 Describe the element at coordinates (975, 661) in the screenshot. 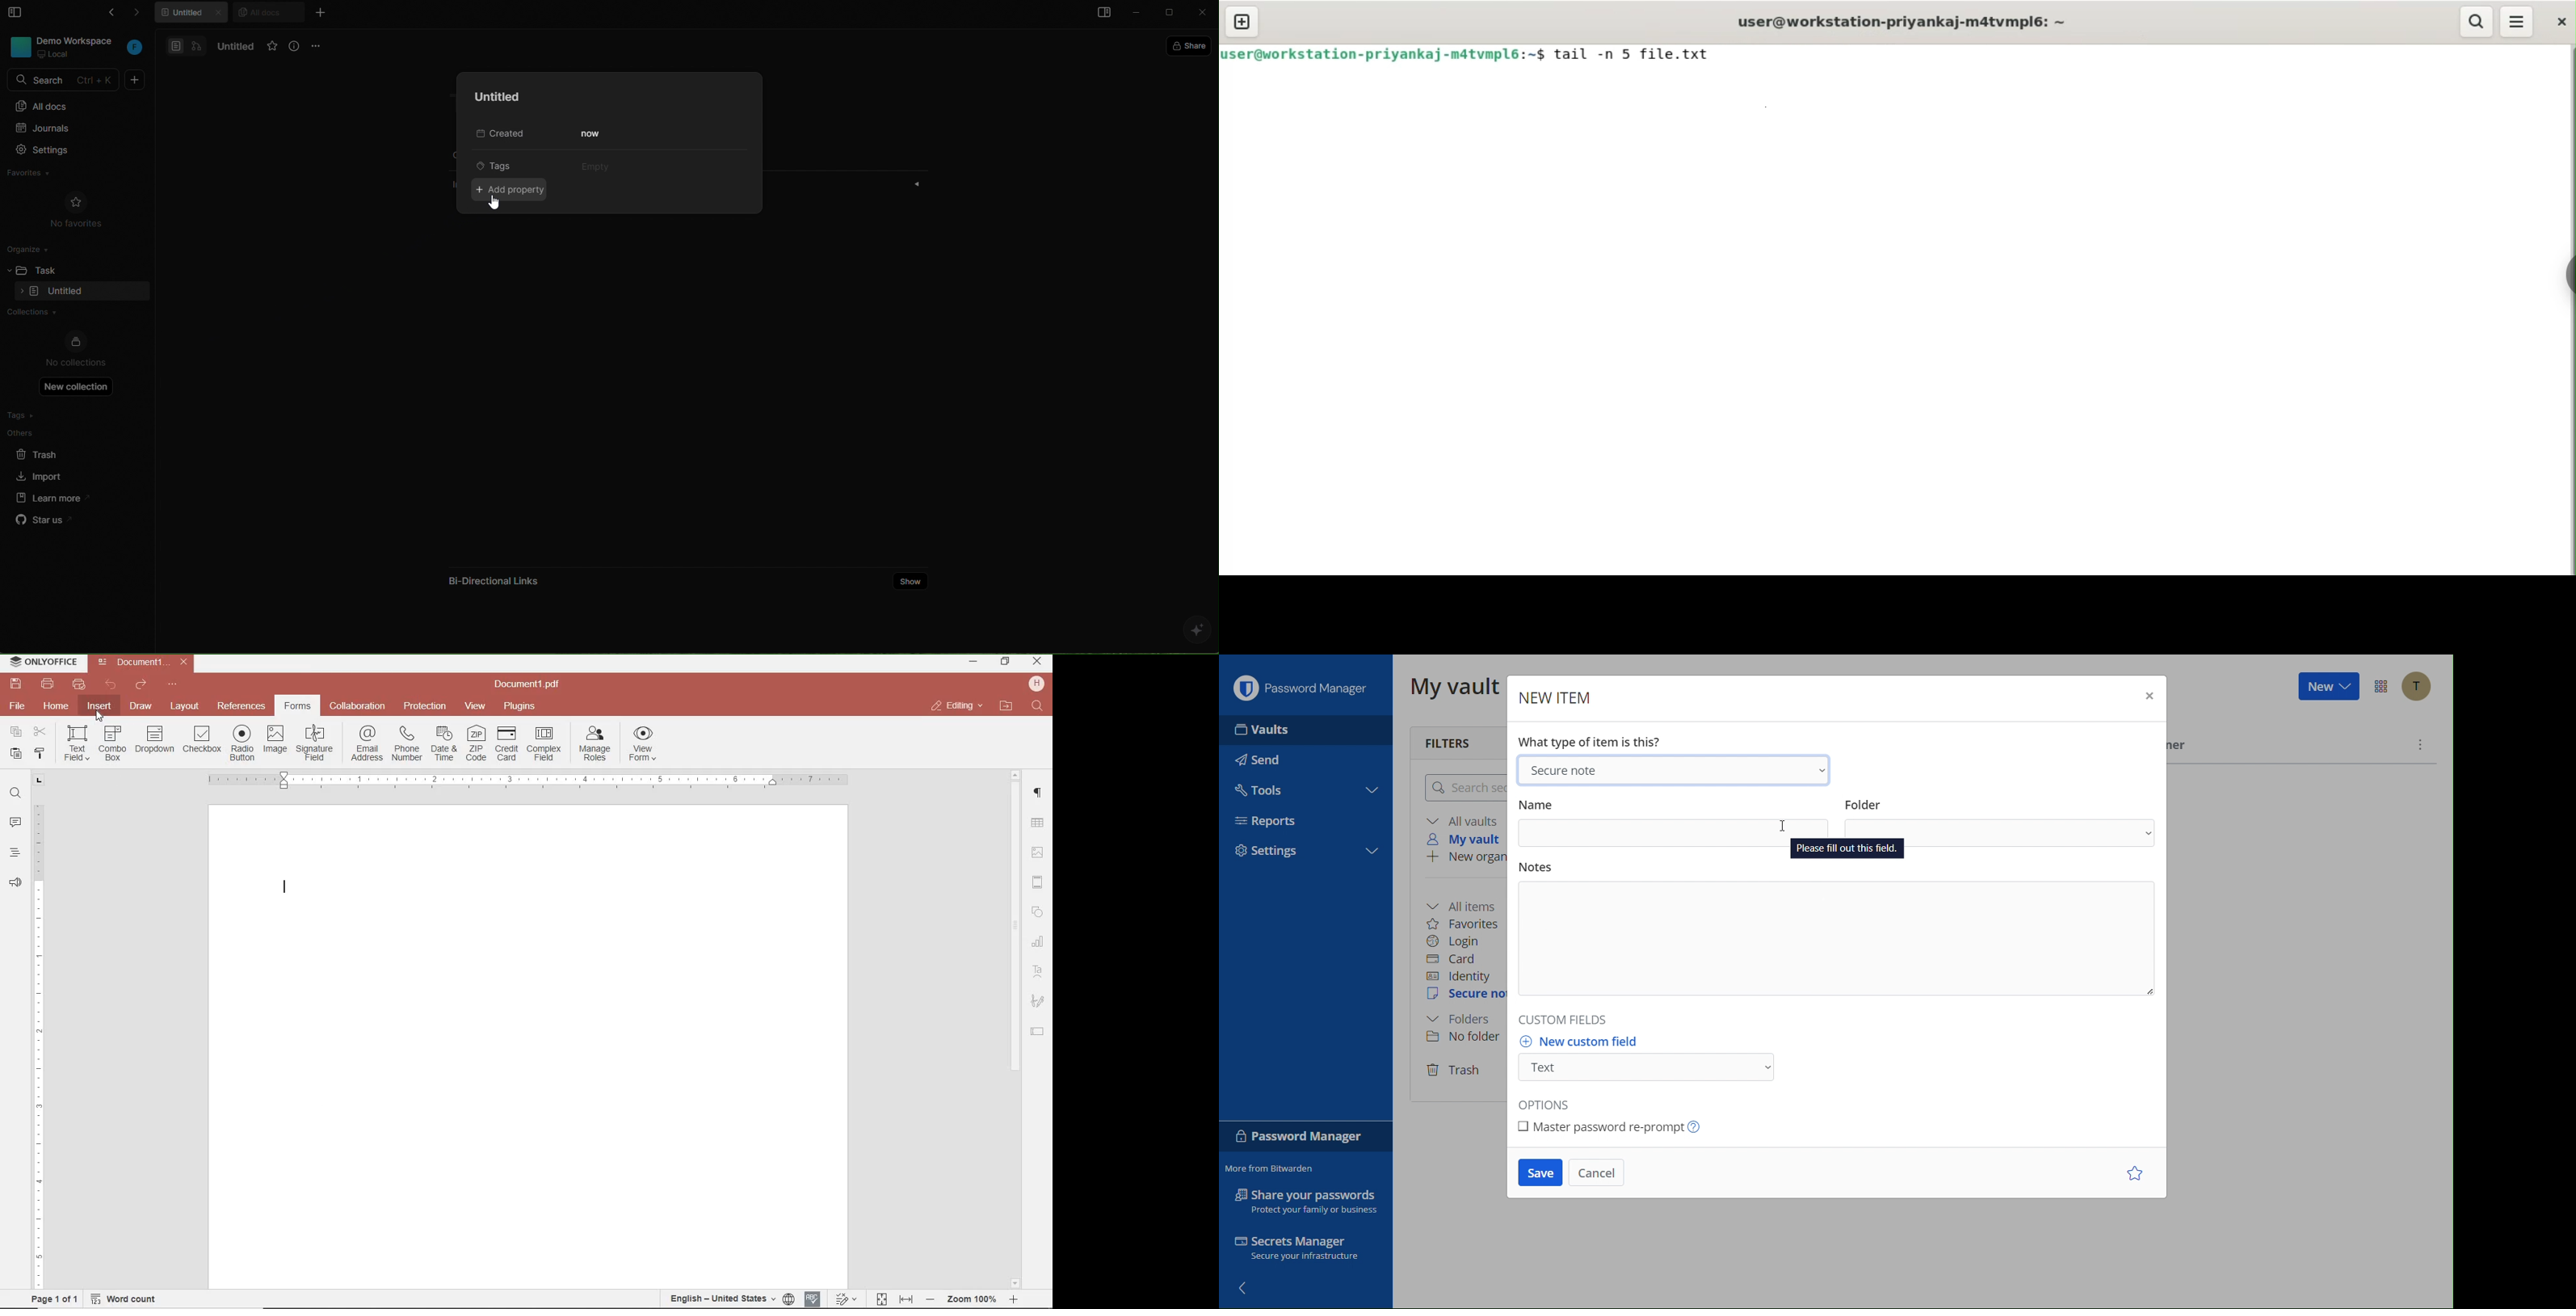

I see `minimize` at that location.